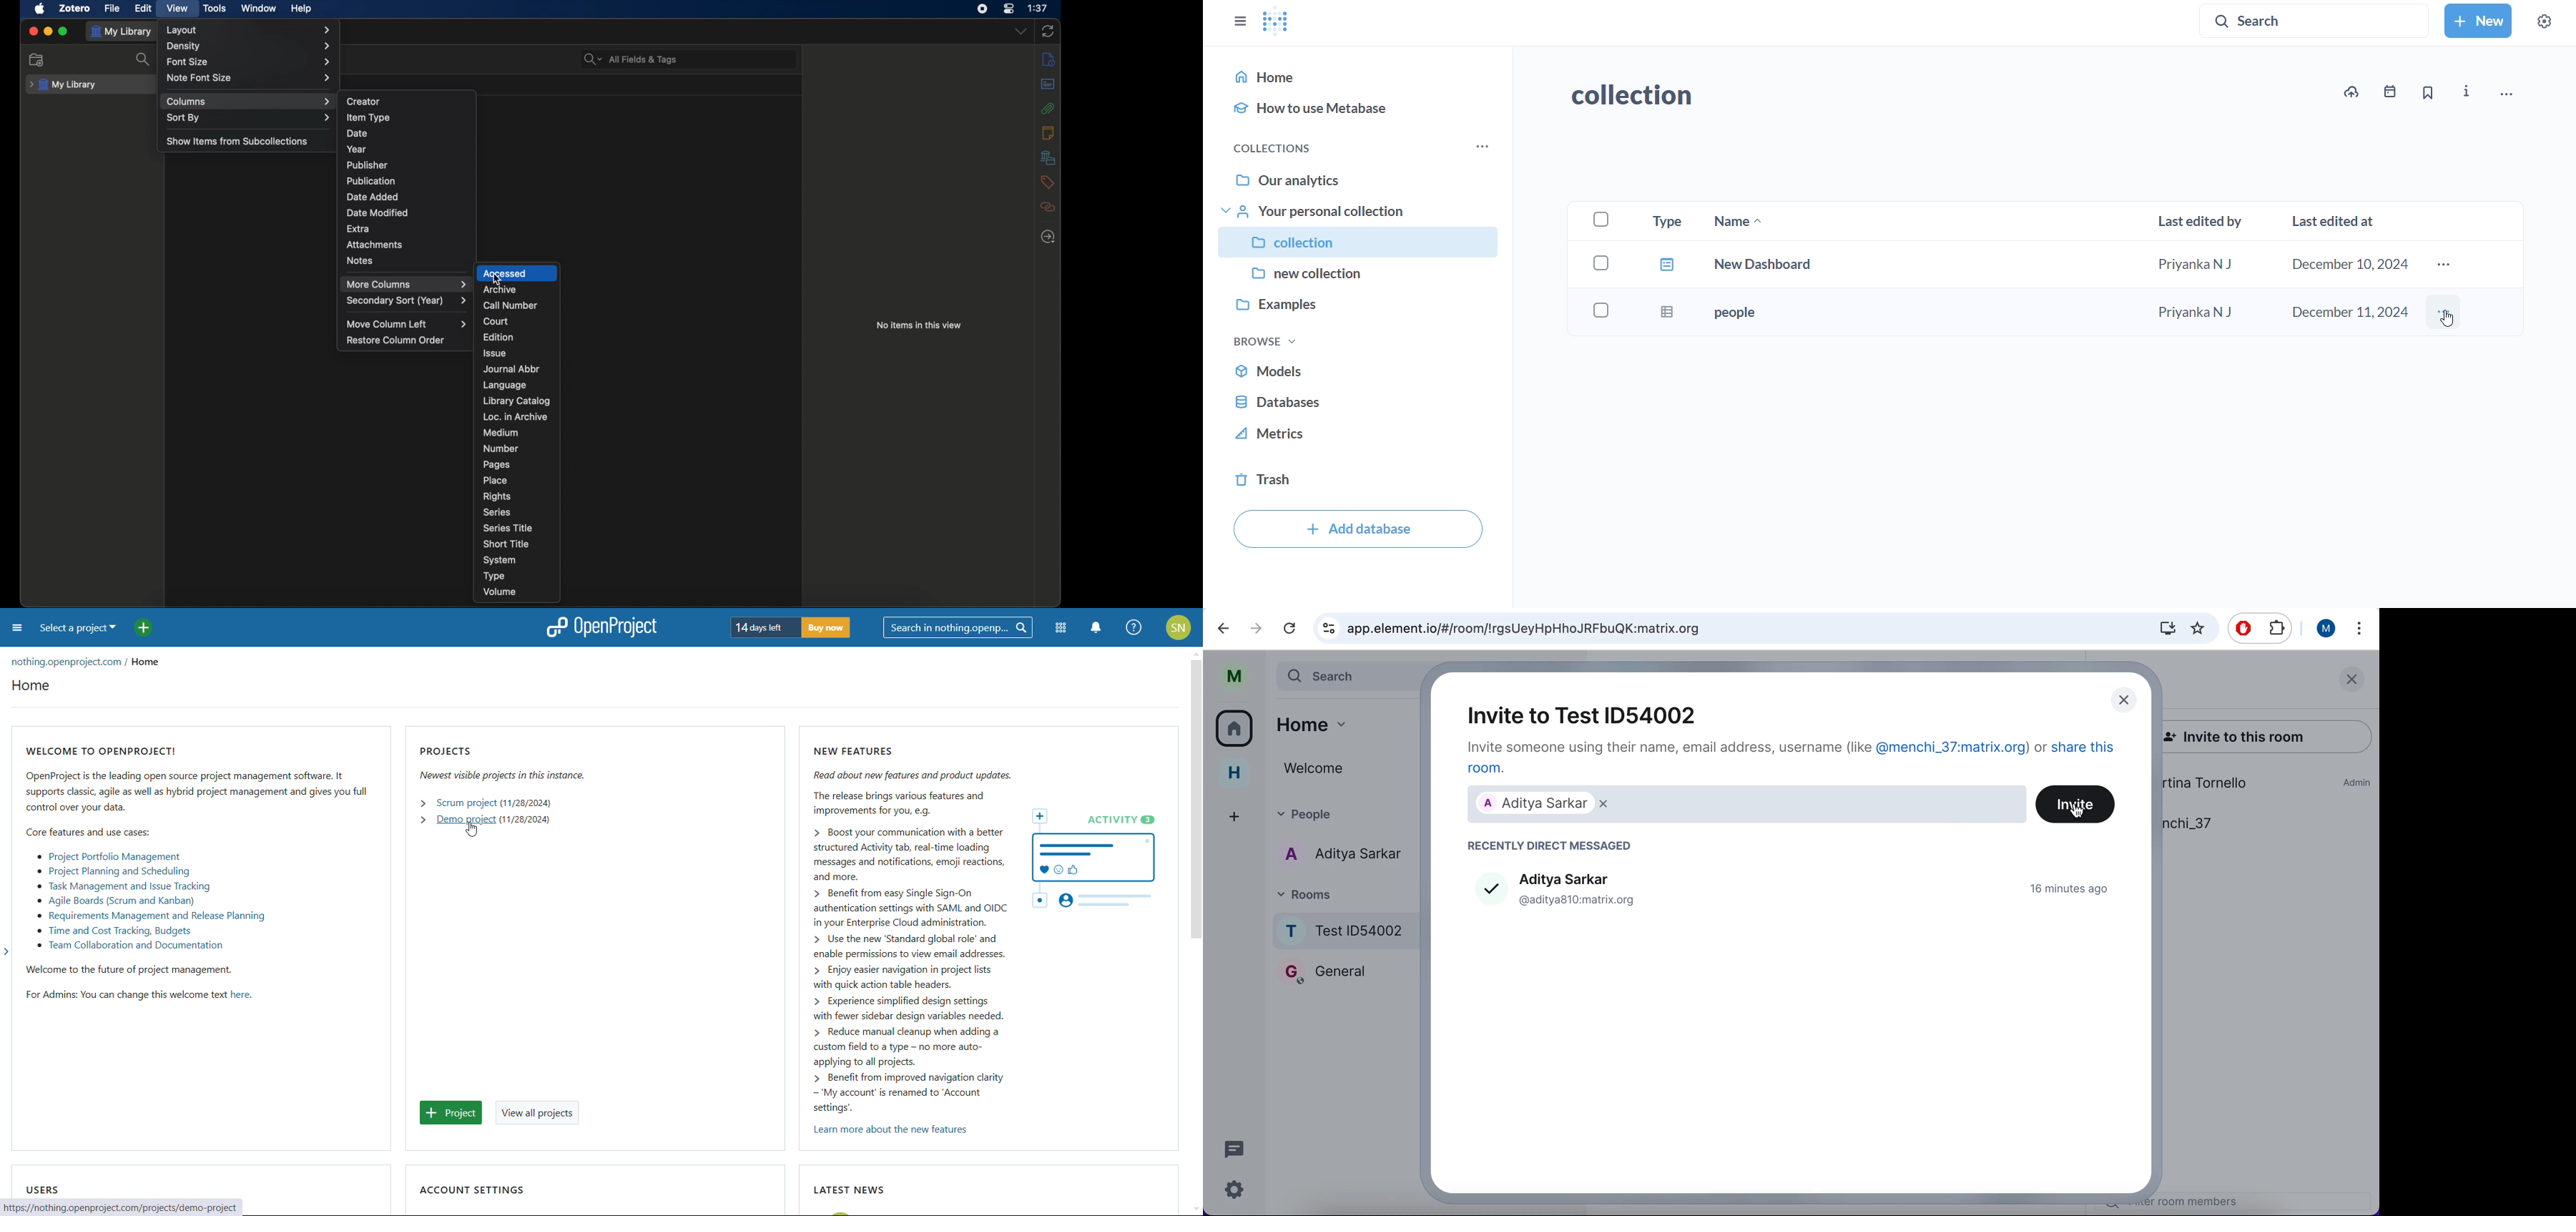 Image resolution: width=2576 pixels, height=1232 pixels. Describe the element at coordinates (498, 280) in the screenshot. I see `Cursor` at that location.